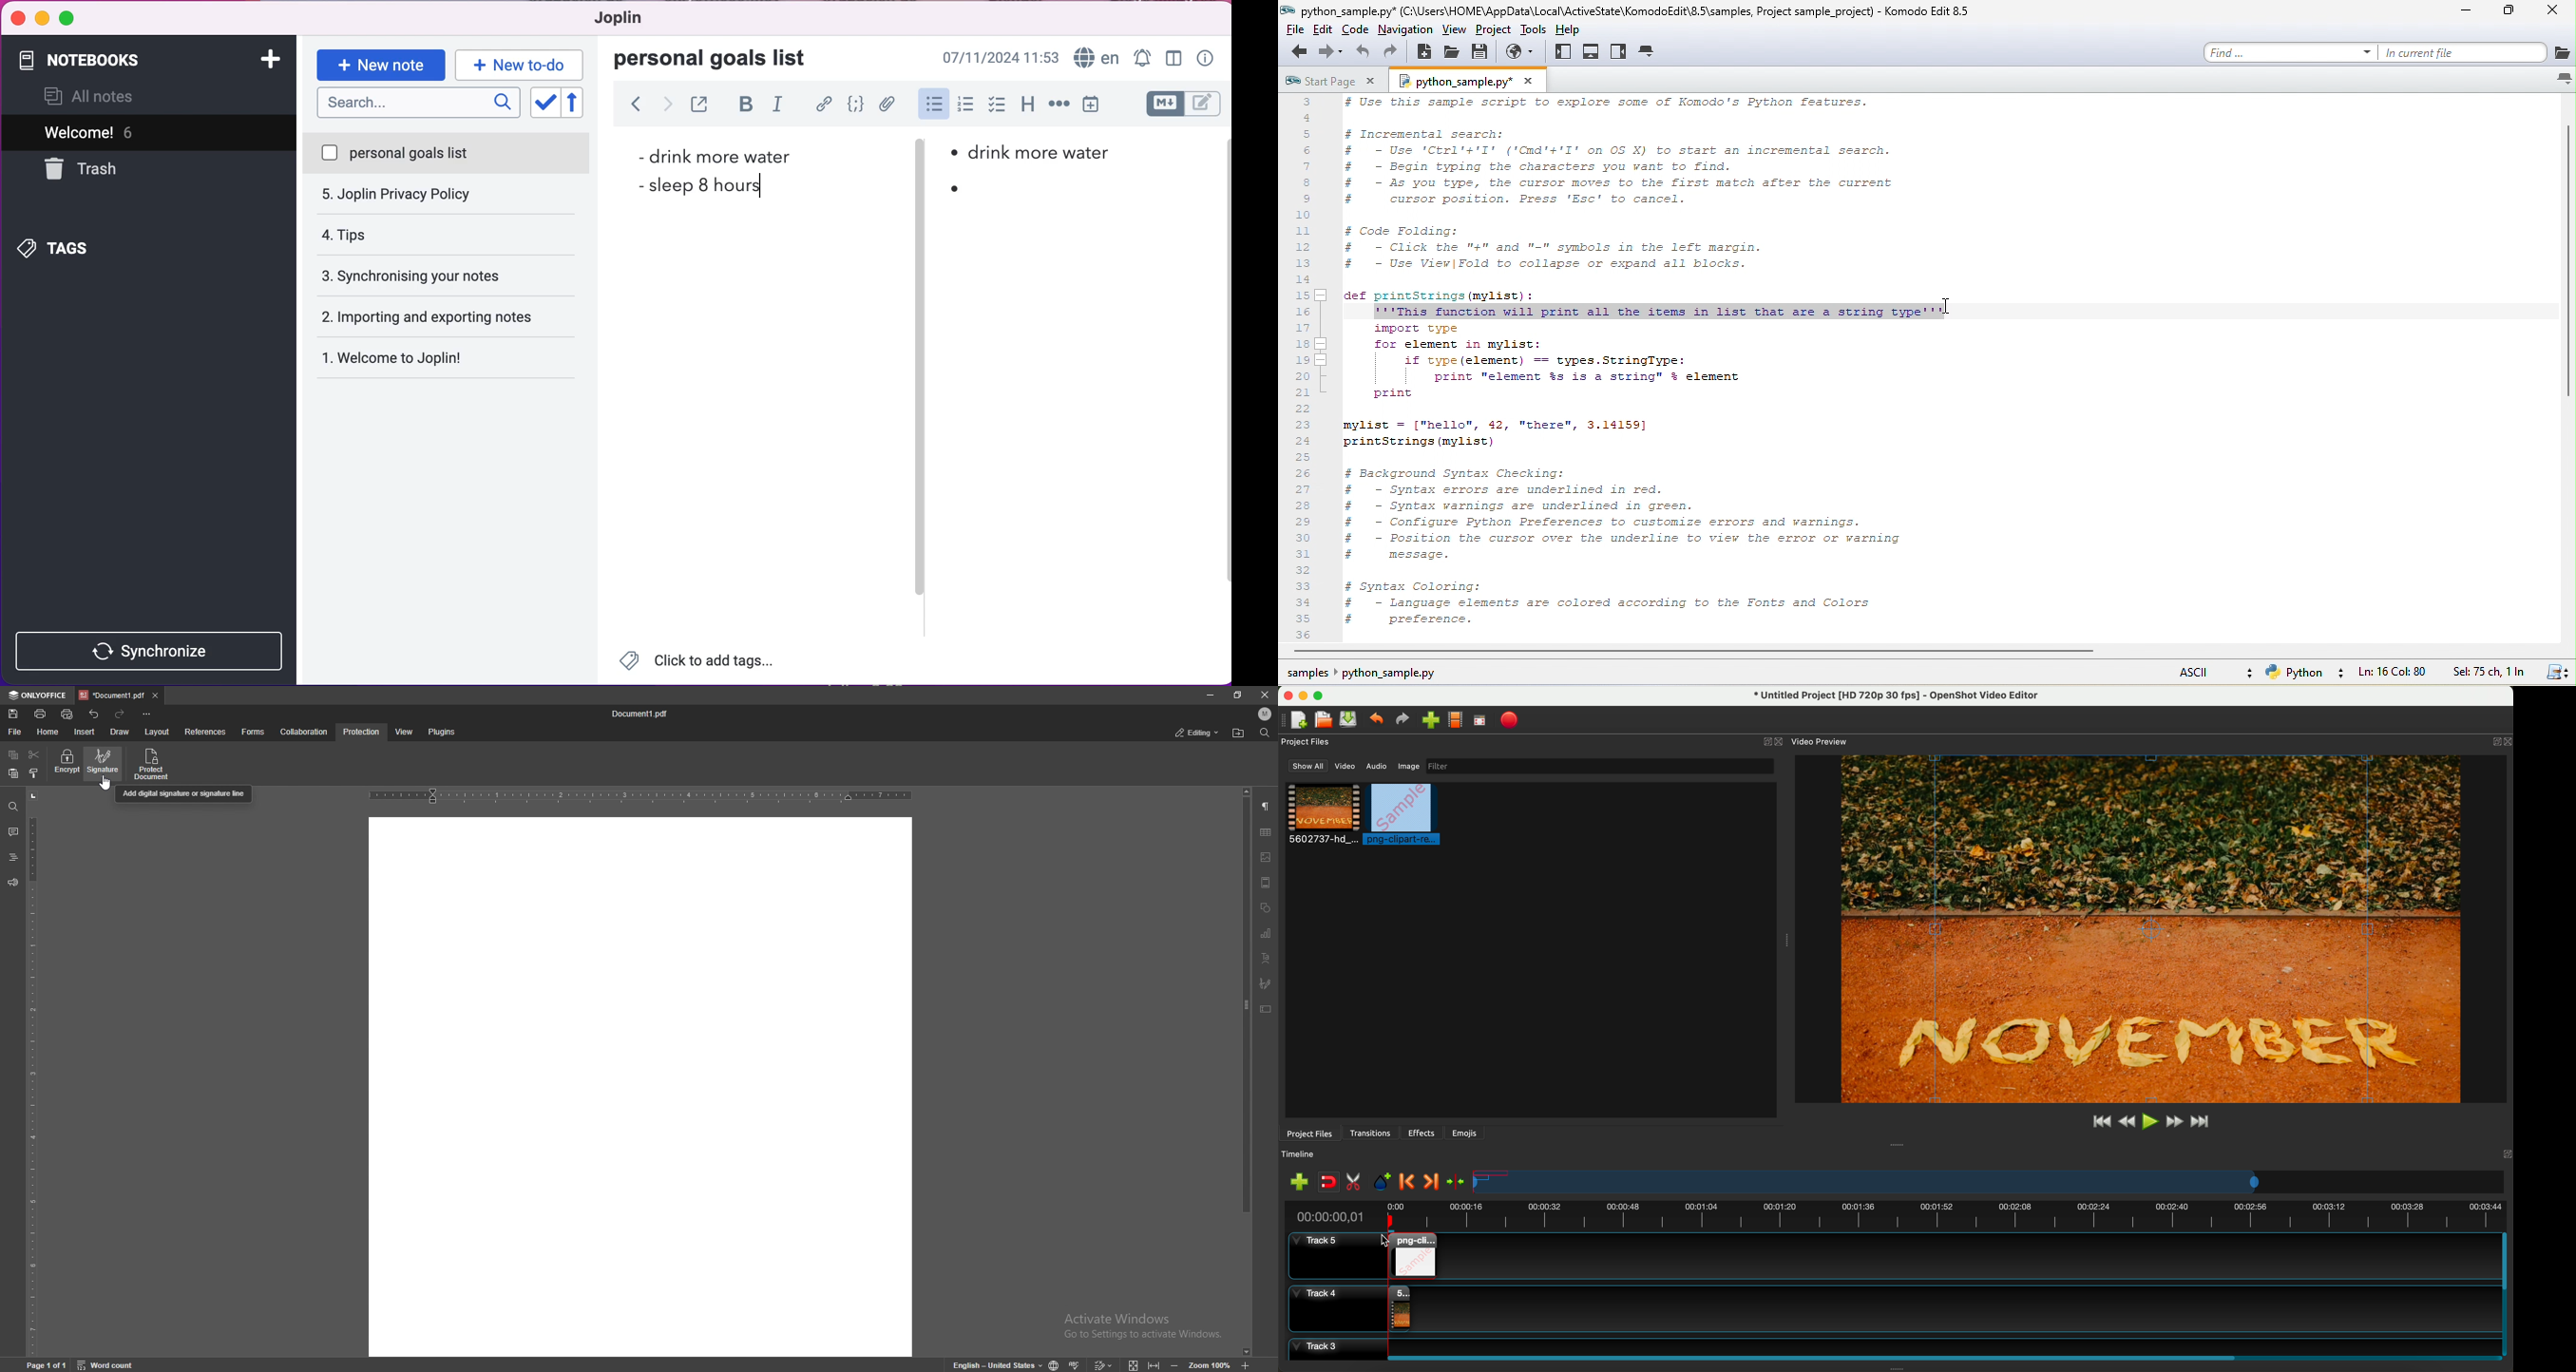  Describe the element at coordinates (418, 319) in the screenshot. I see `welcome to joplin!` at that location.